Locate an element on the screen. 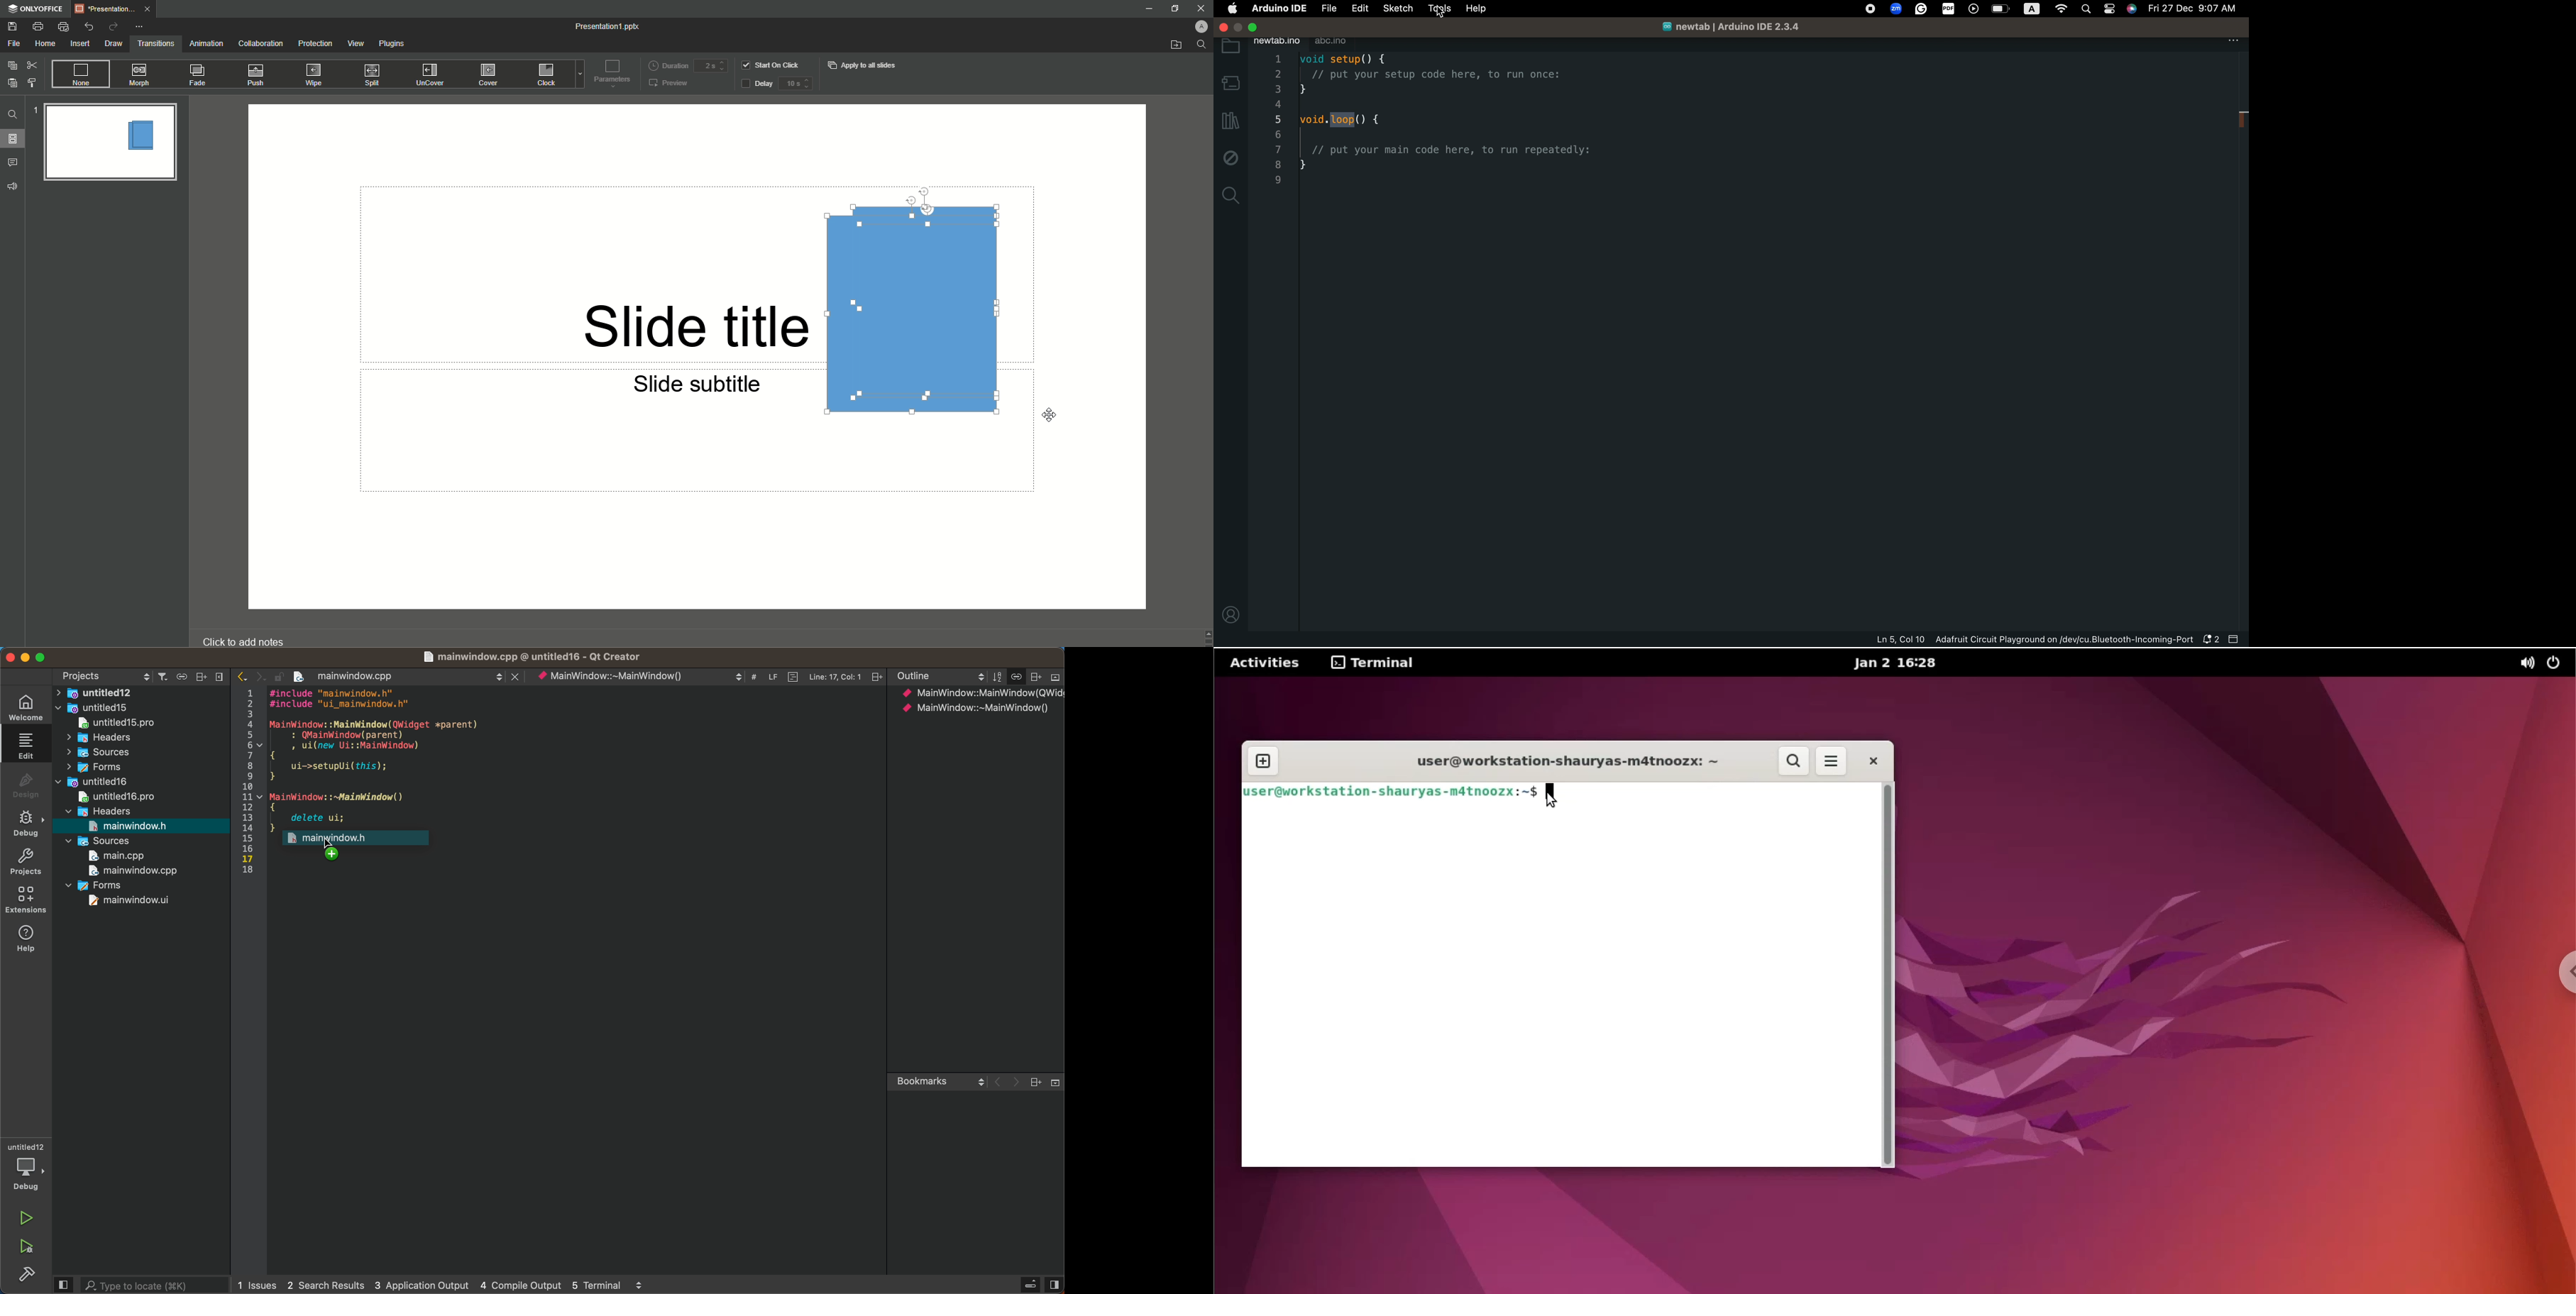  click to add notes is located at coordinates (255, 635).